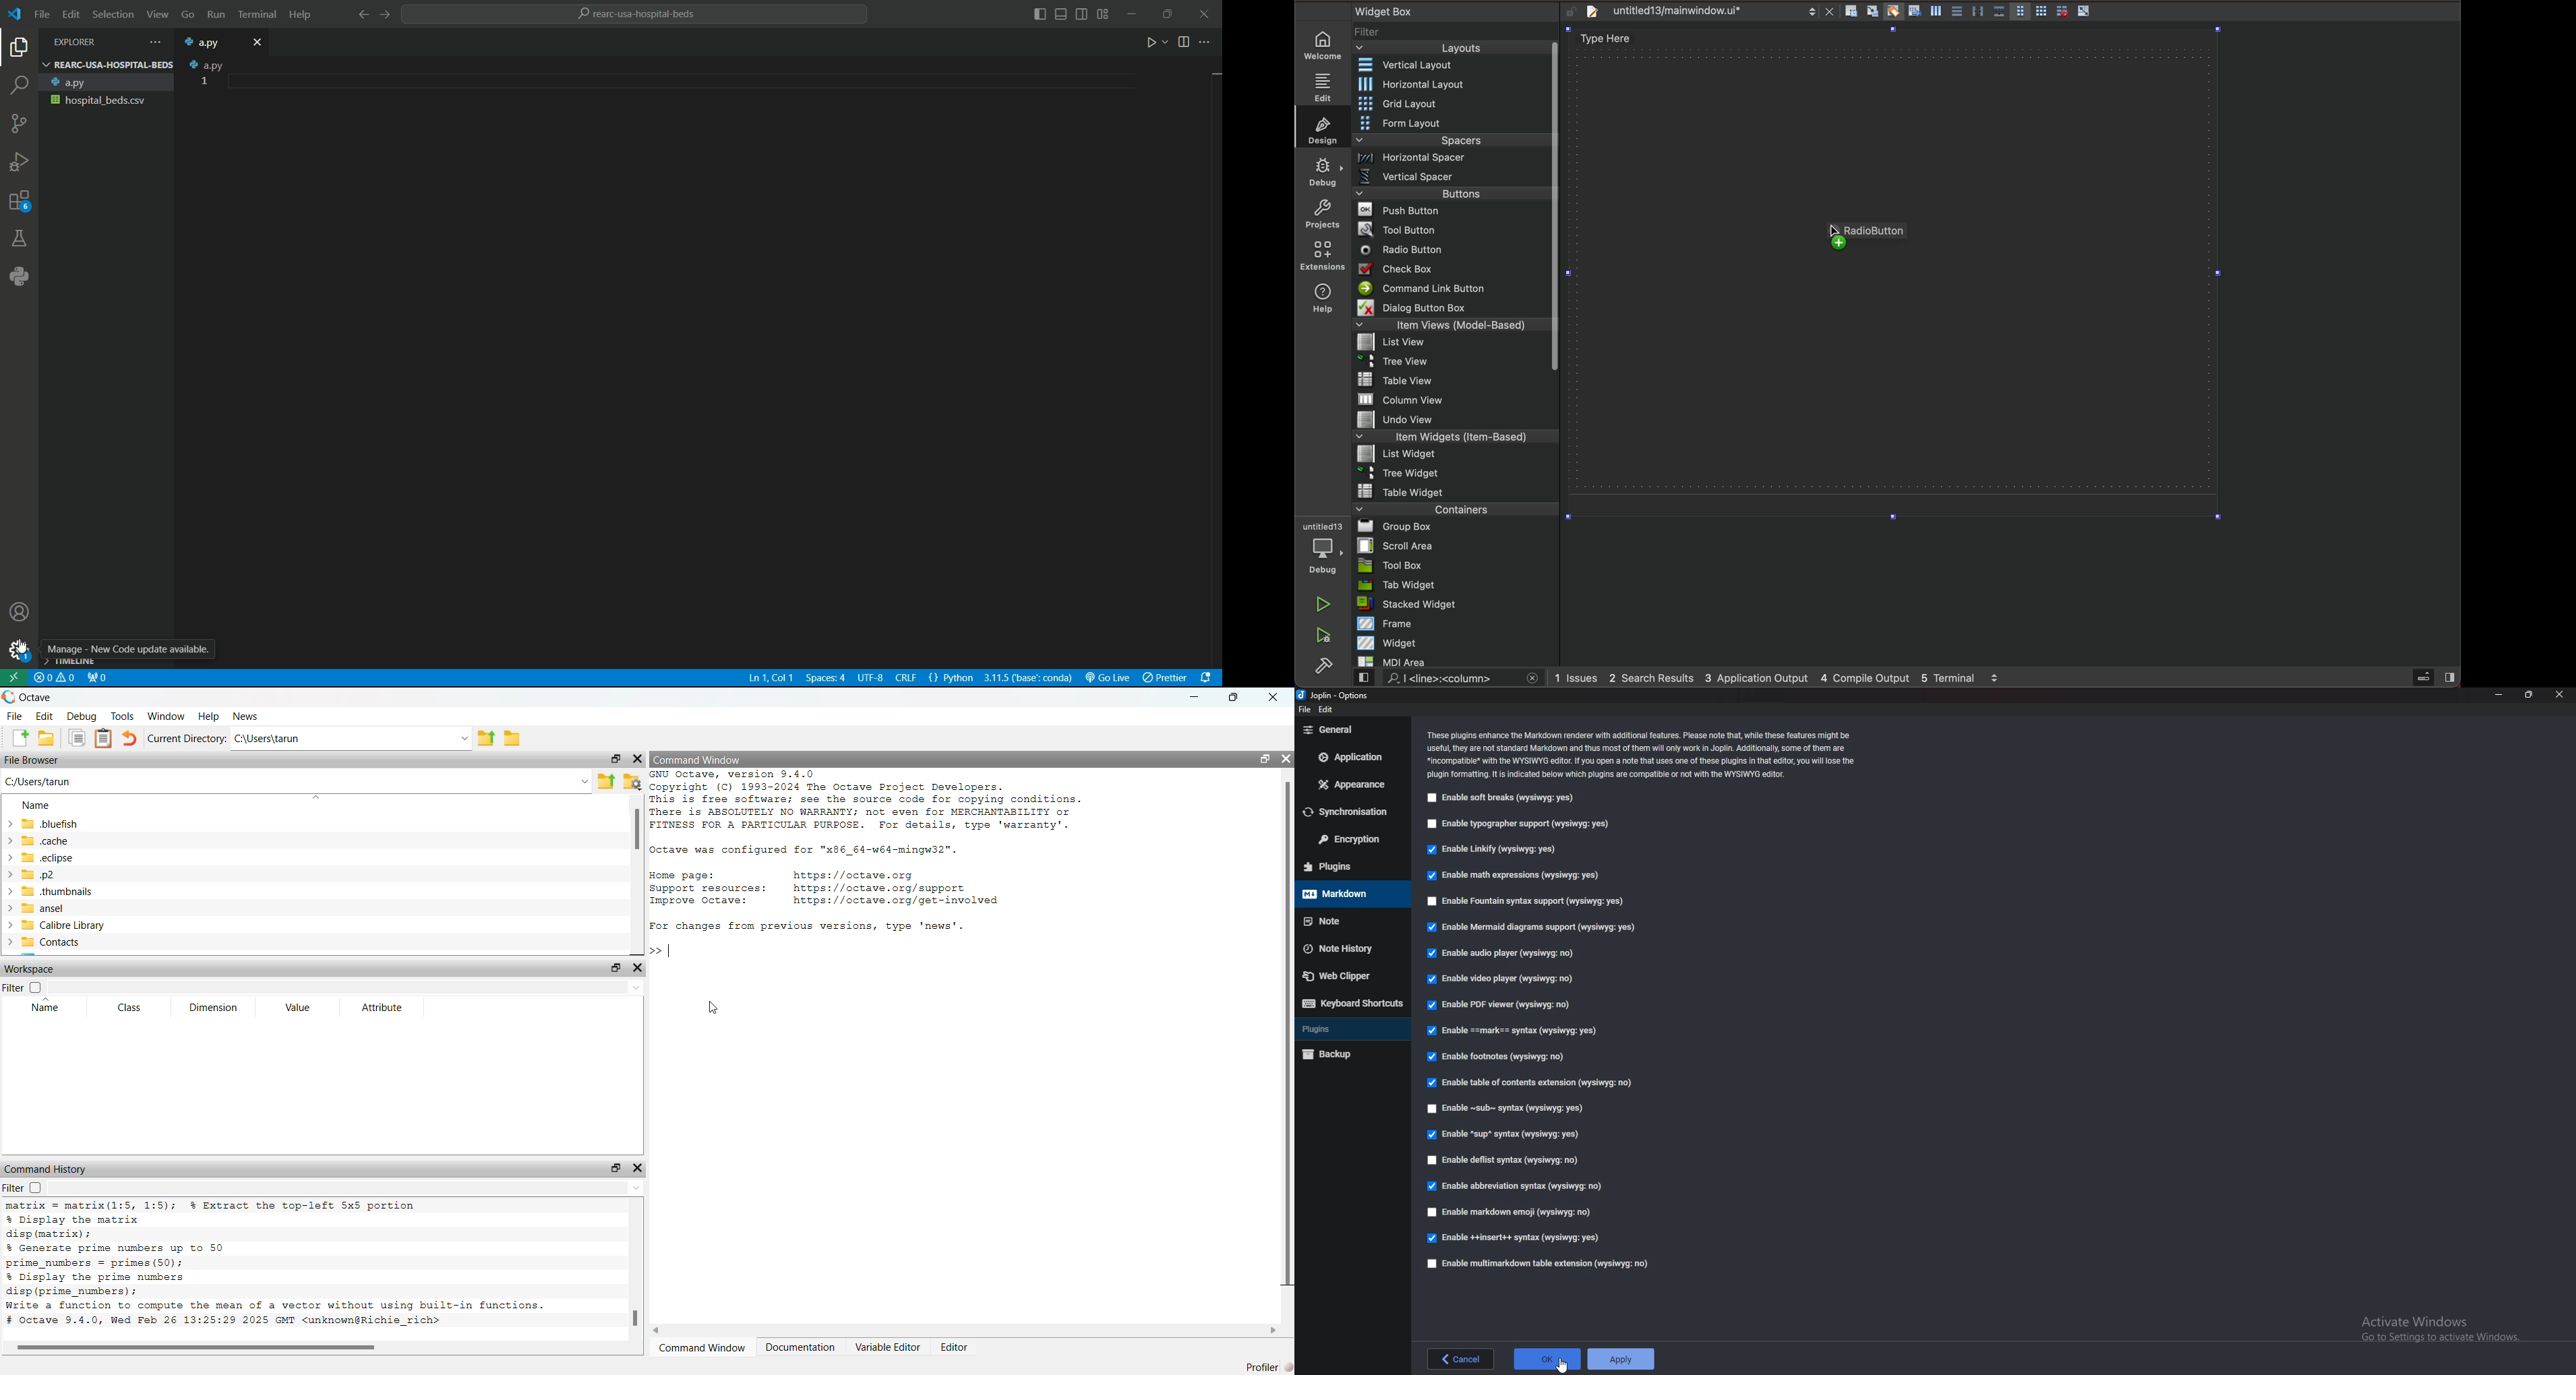 The height and width of the screenshot is (1400, 2576). What do you see at coordinates (1349, 866) in the screenshot?
I see `plugins` at bounding box center [1349, 866].